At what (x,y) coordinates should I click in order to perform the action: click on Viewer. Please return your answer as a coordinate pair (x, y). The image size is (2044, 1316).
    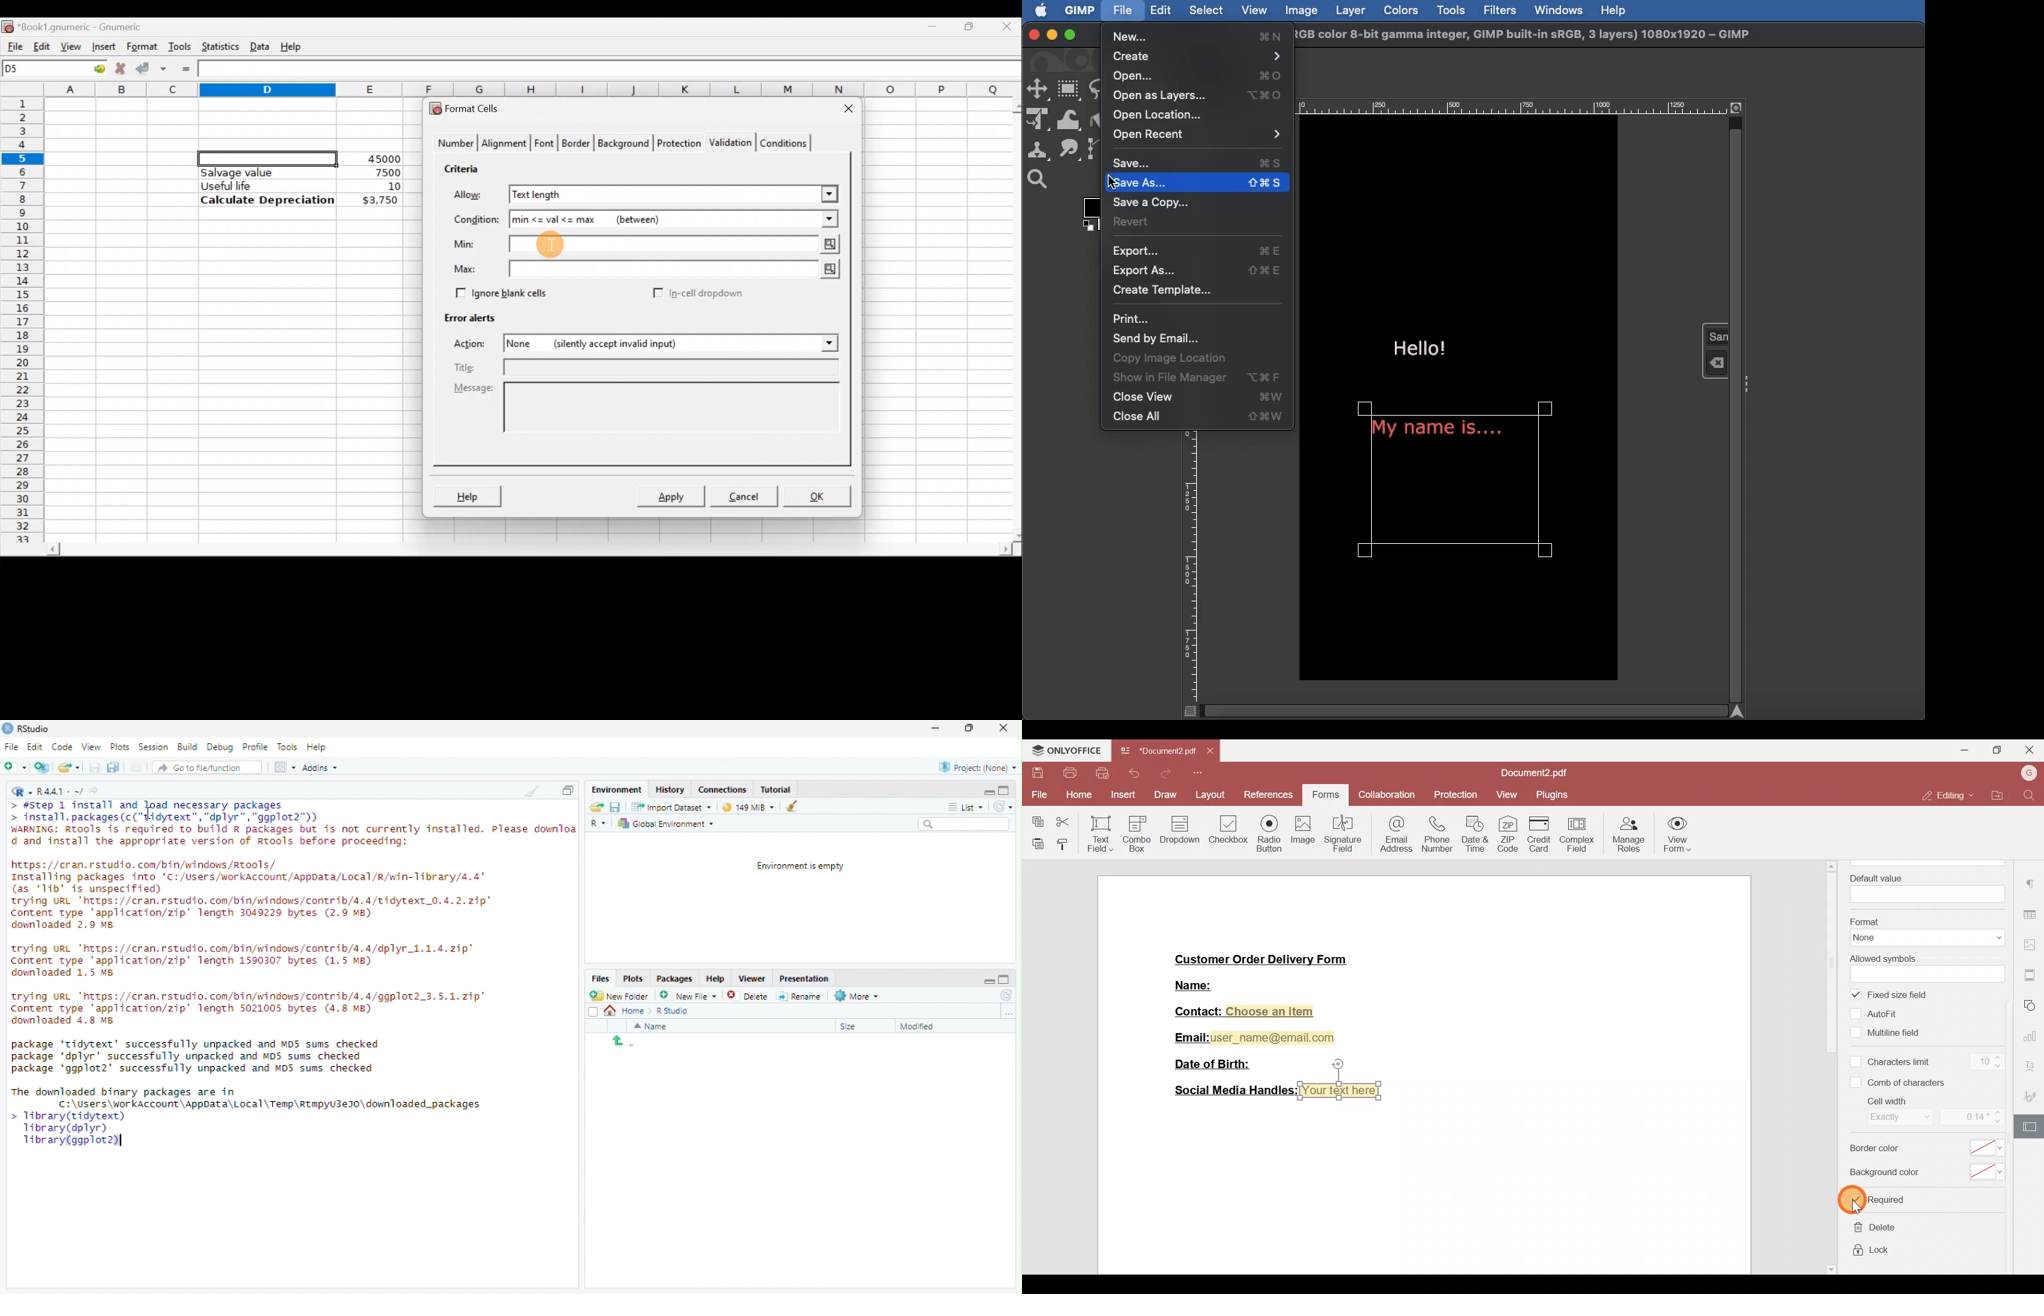
    Looking at the image, I should click on (751, 979).